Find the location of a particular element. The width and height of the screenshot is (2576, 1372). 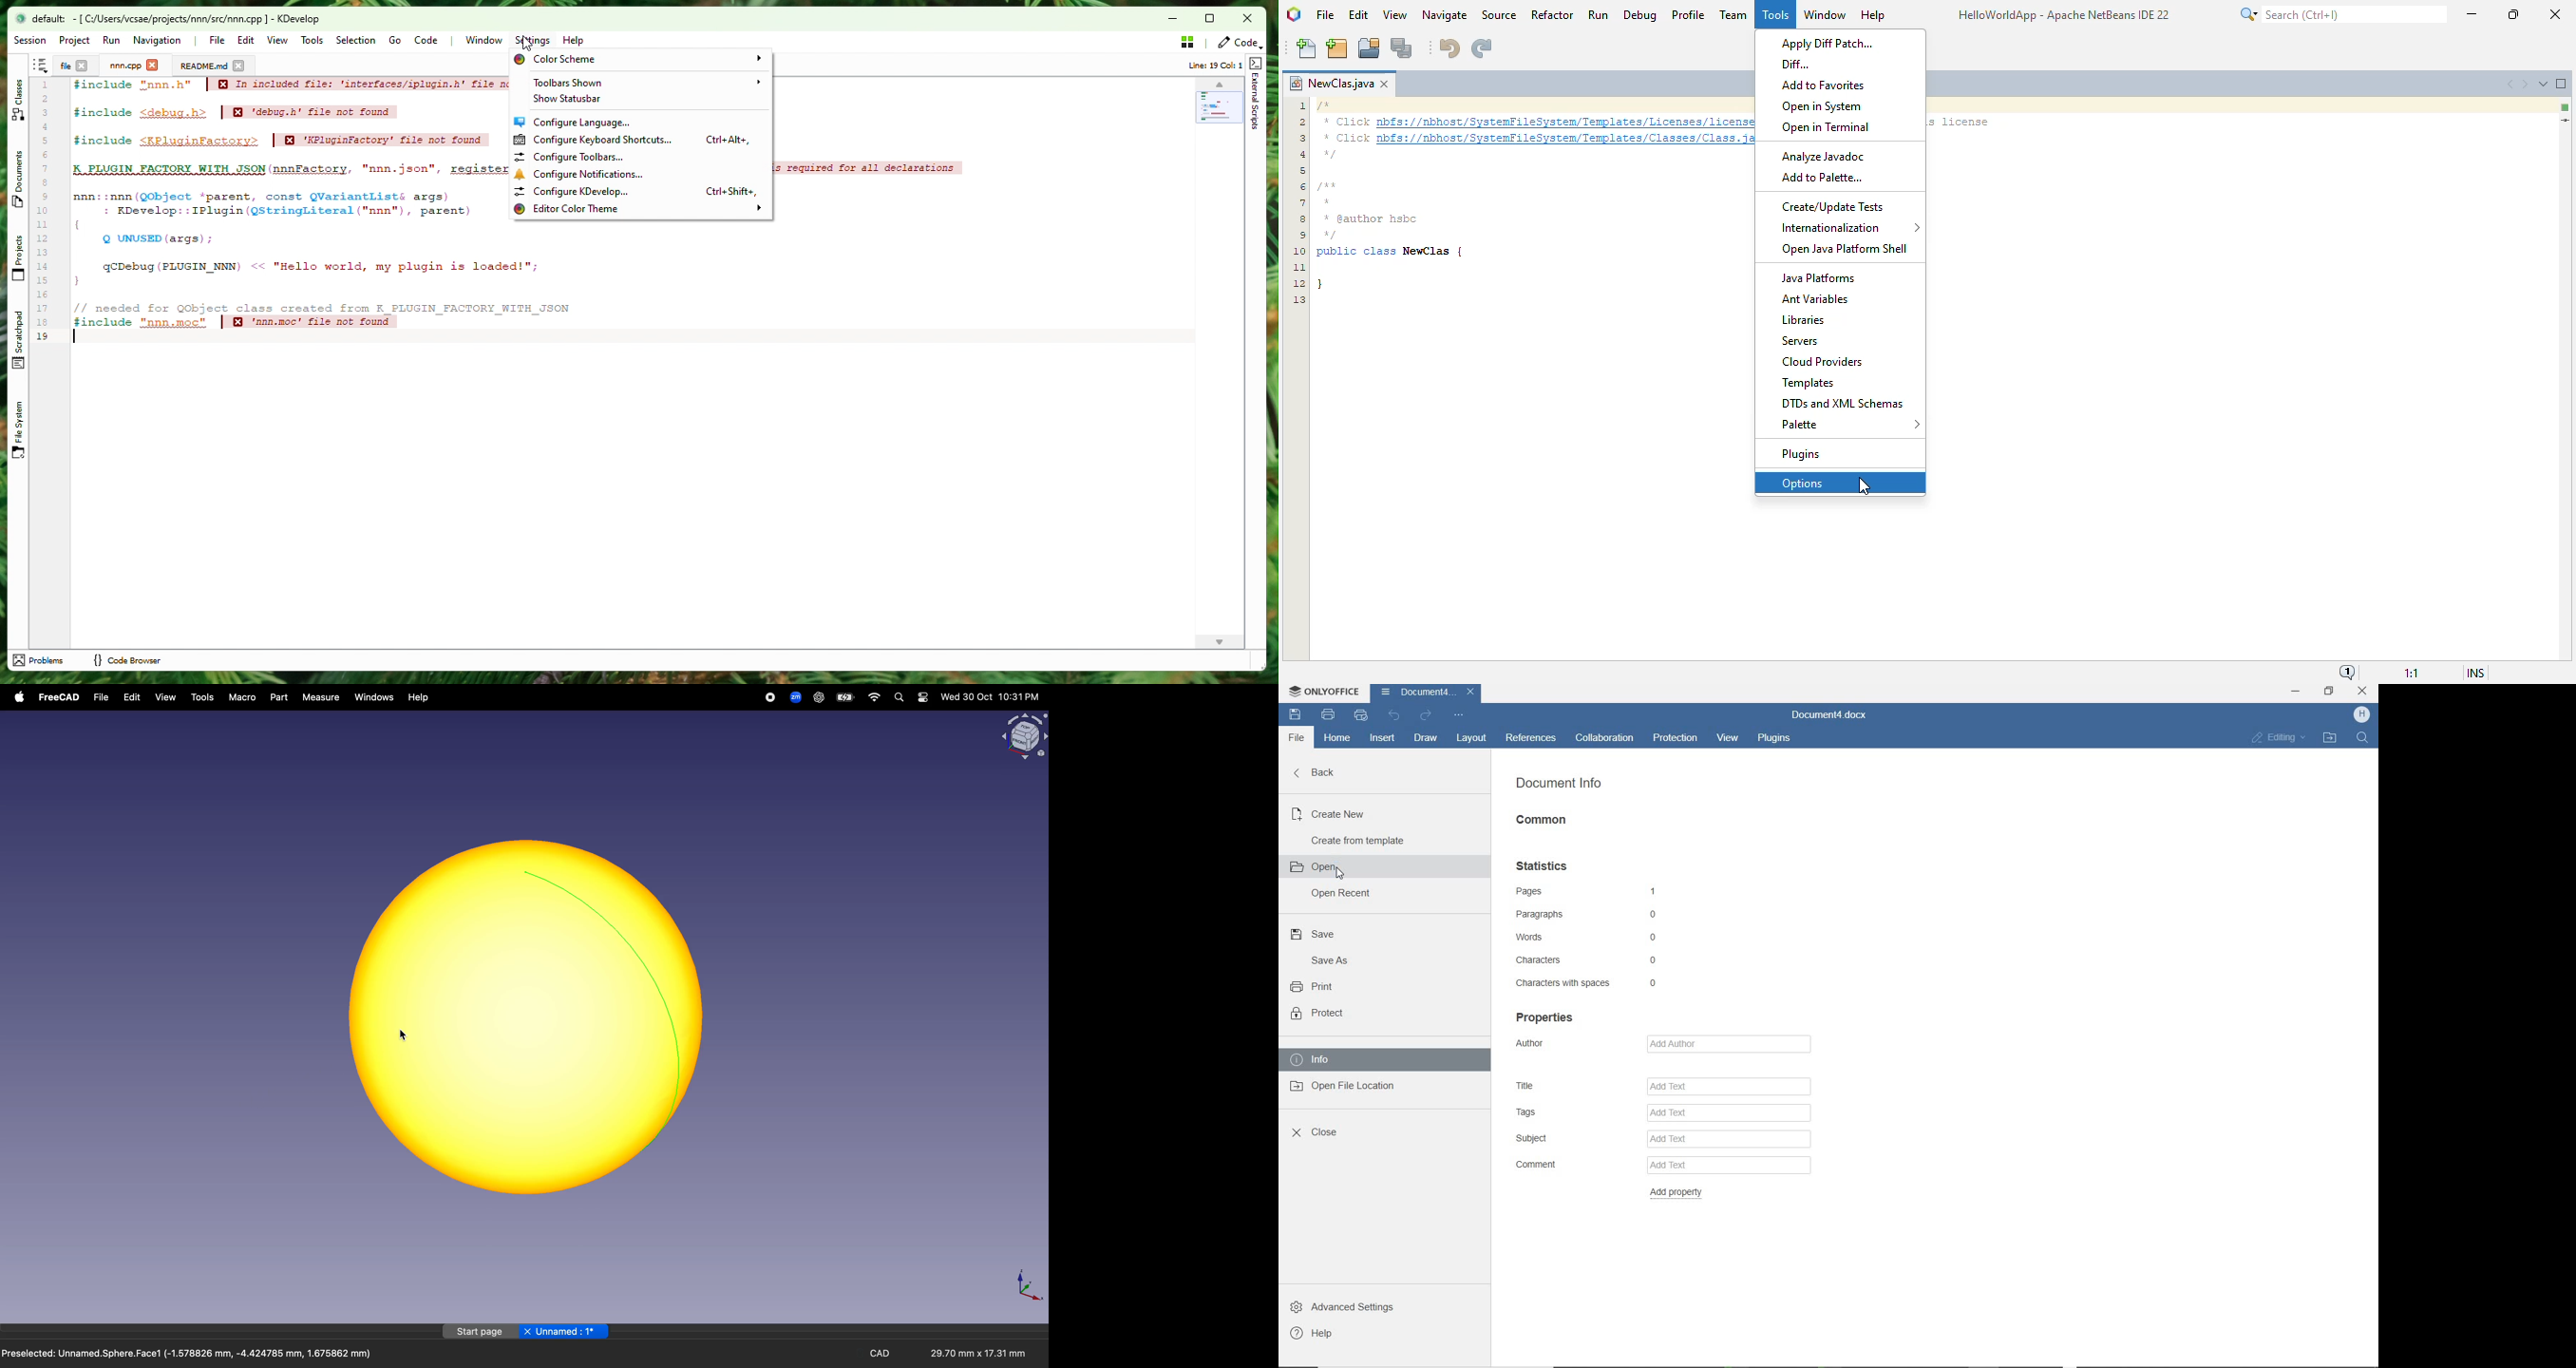

Wed 30 Oct 10:31 PM is located at coordinates (990, 697).